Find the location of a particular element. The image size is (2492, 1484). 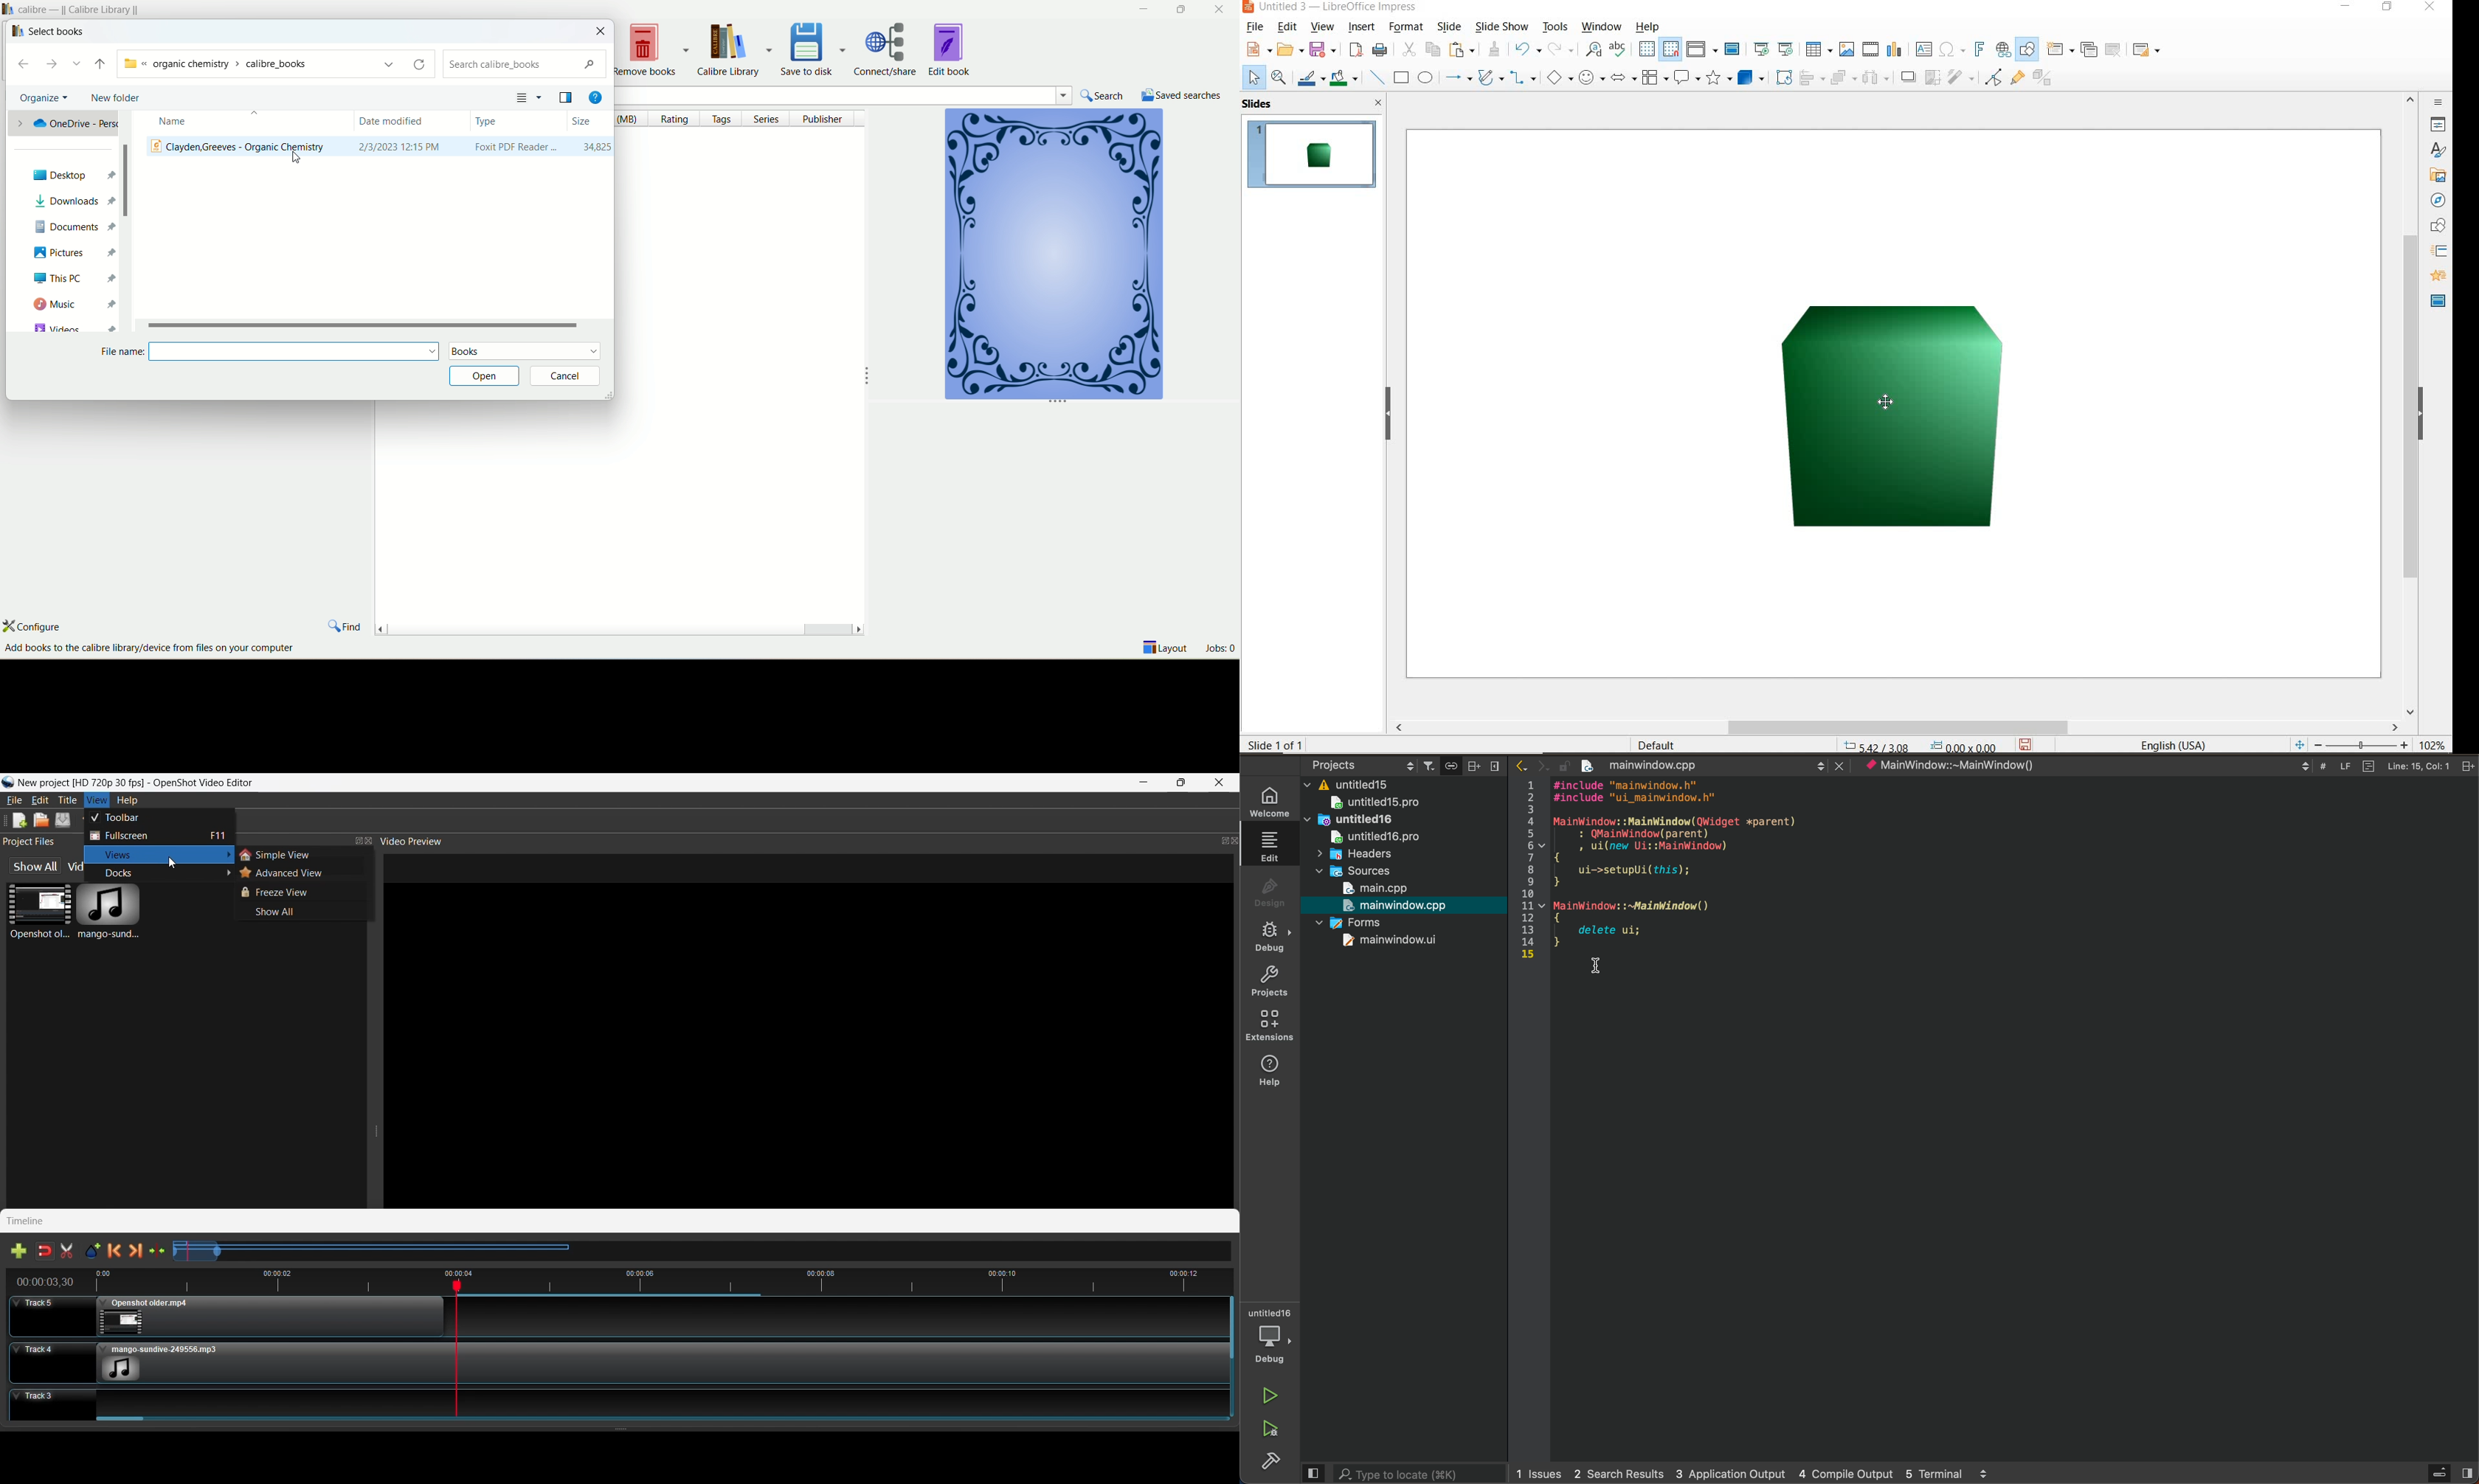

rectangle is located at coordinates (1400, 78).